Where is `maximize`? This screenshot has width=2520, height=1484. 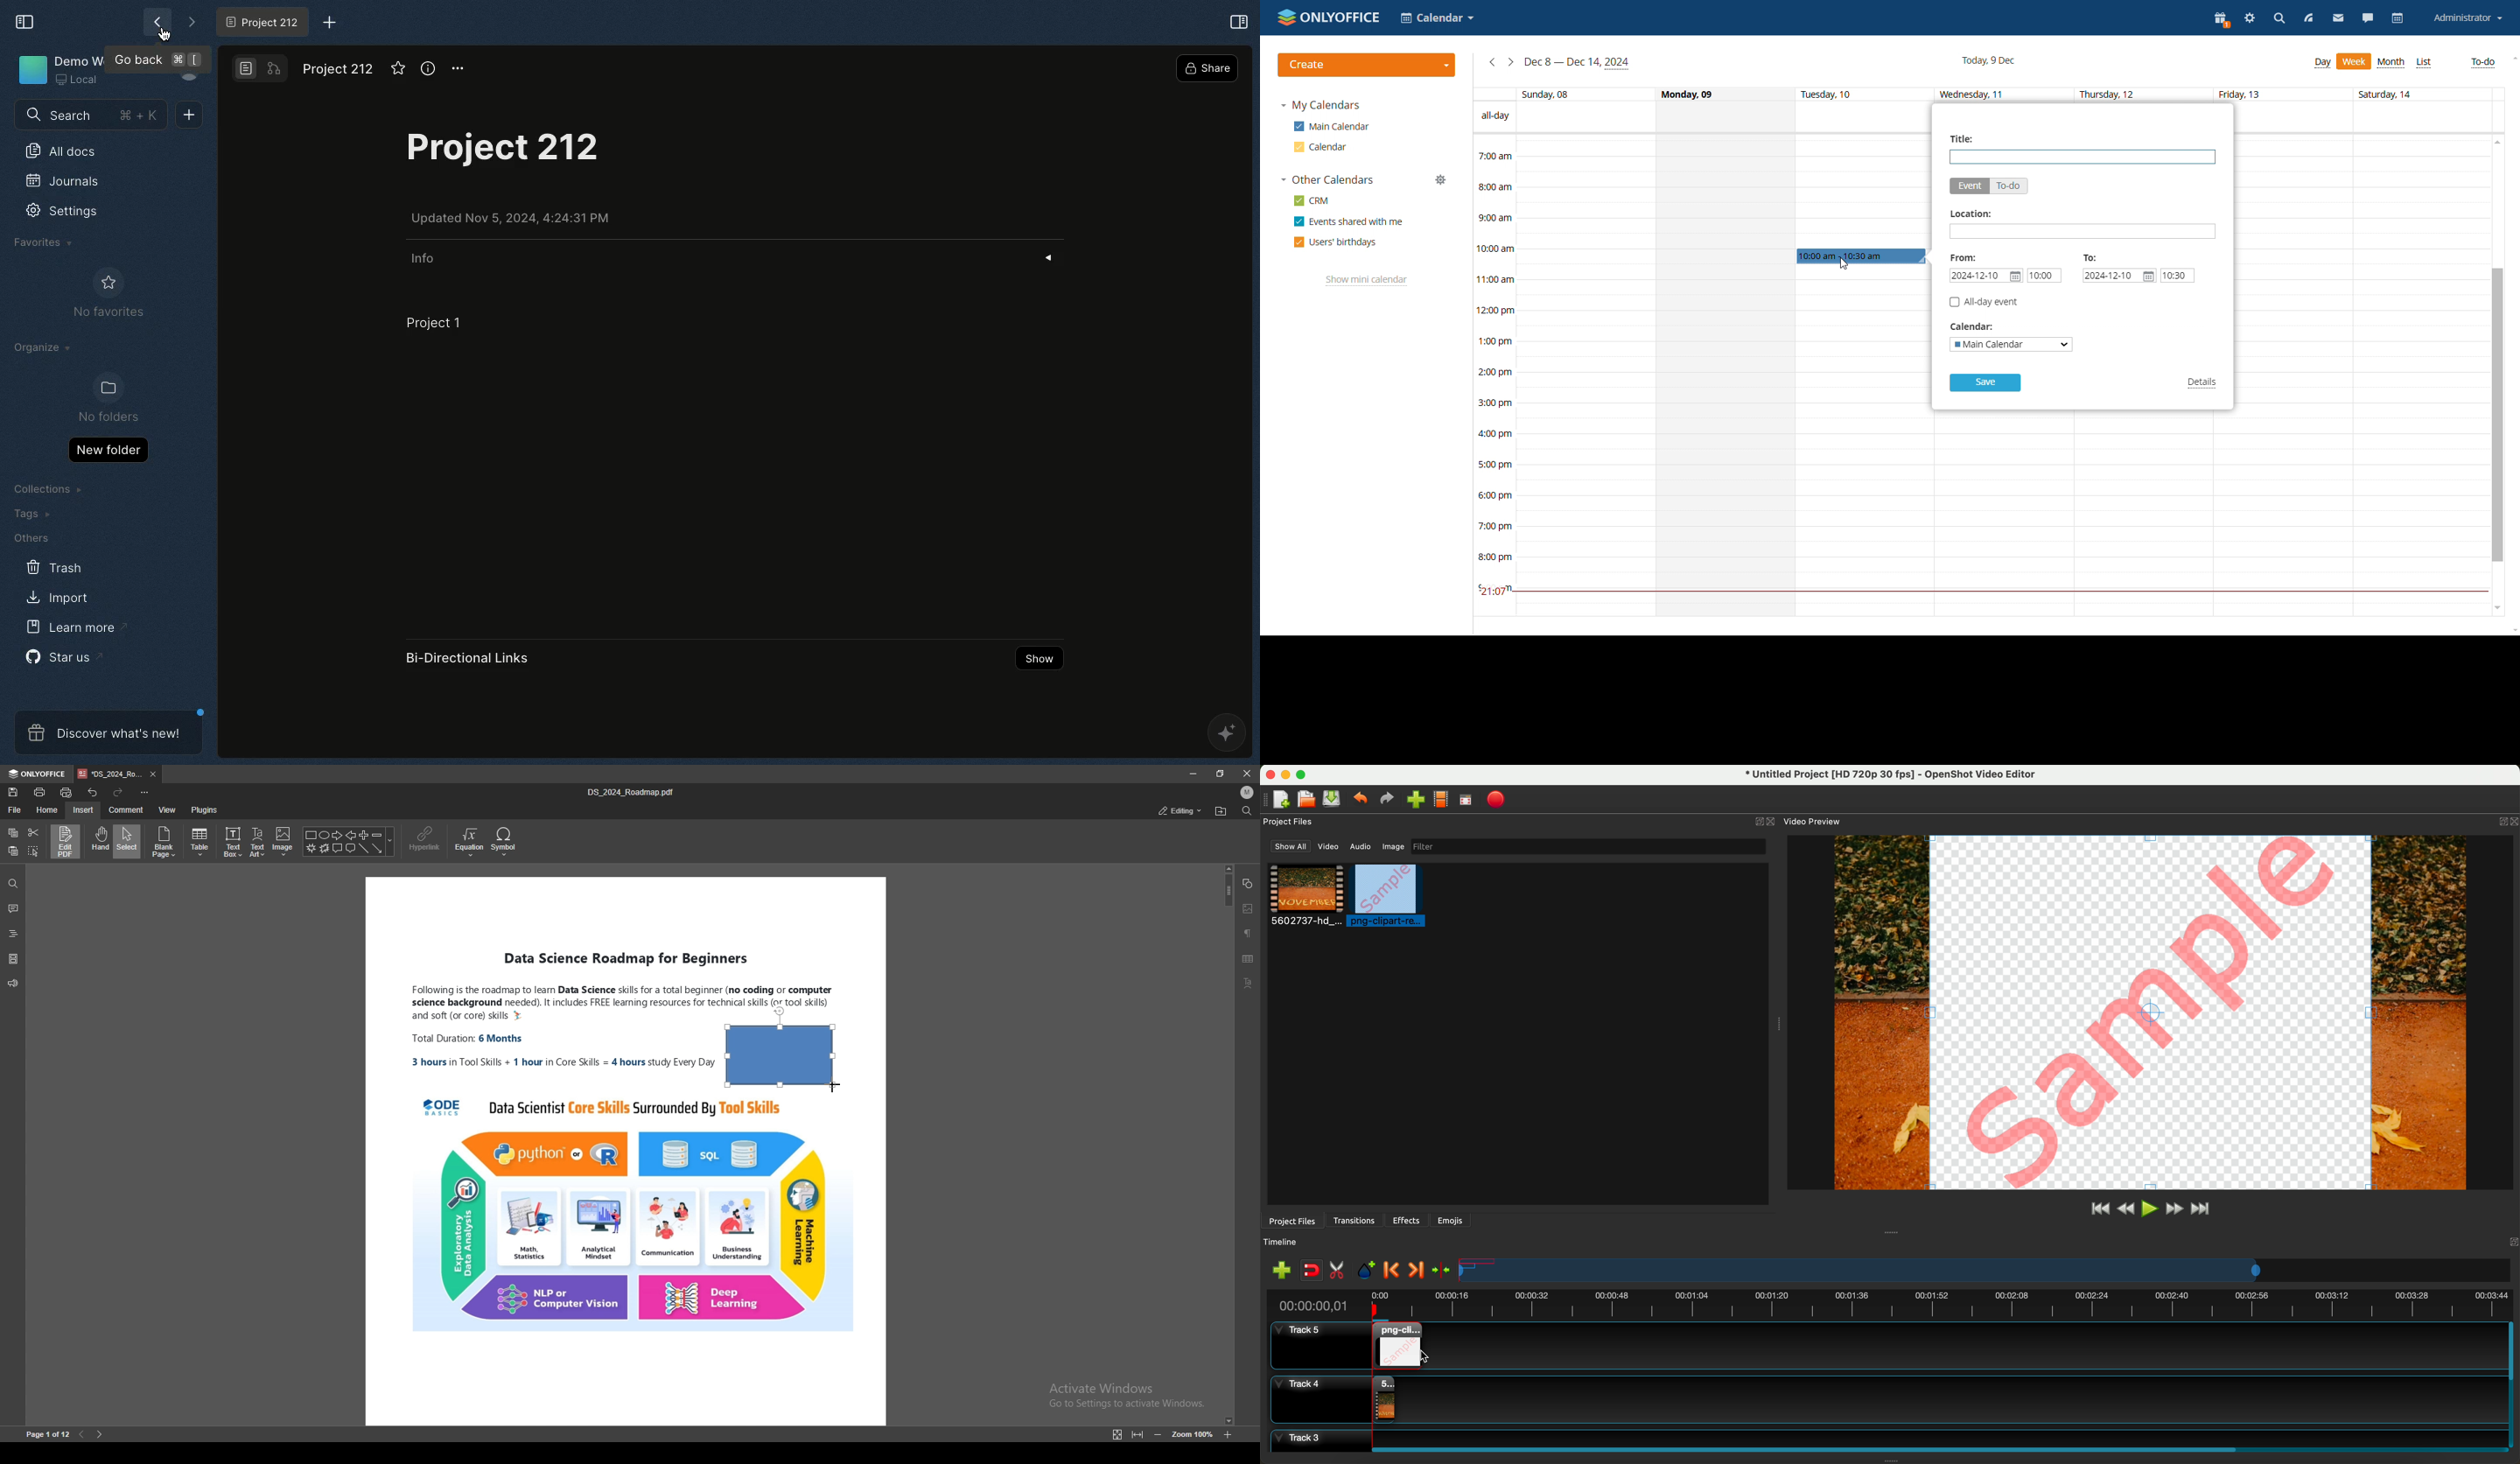
maximize is located at coordinates (1305, 774).